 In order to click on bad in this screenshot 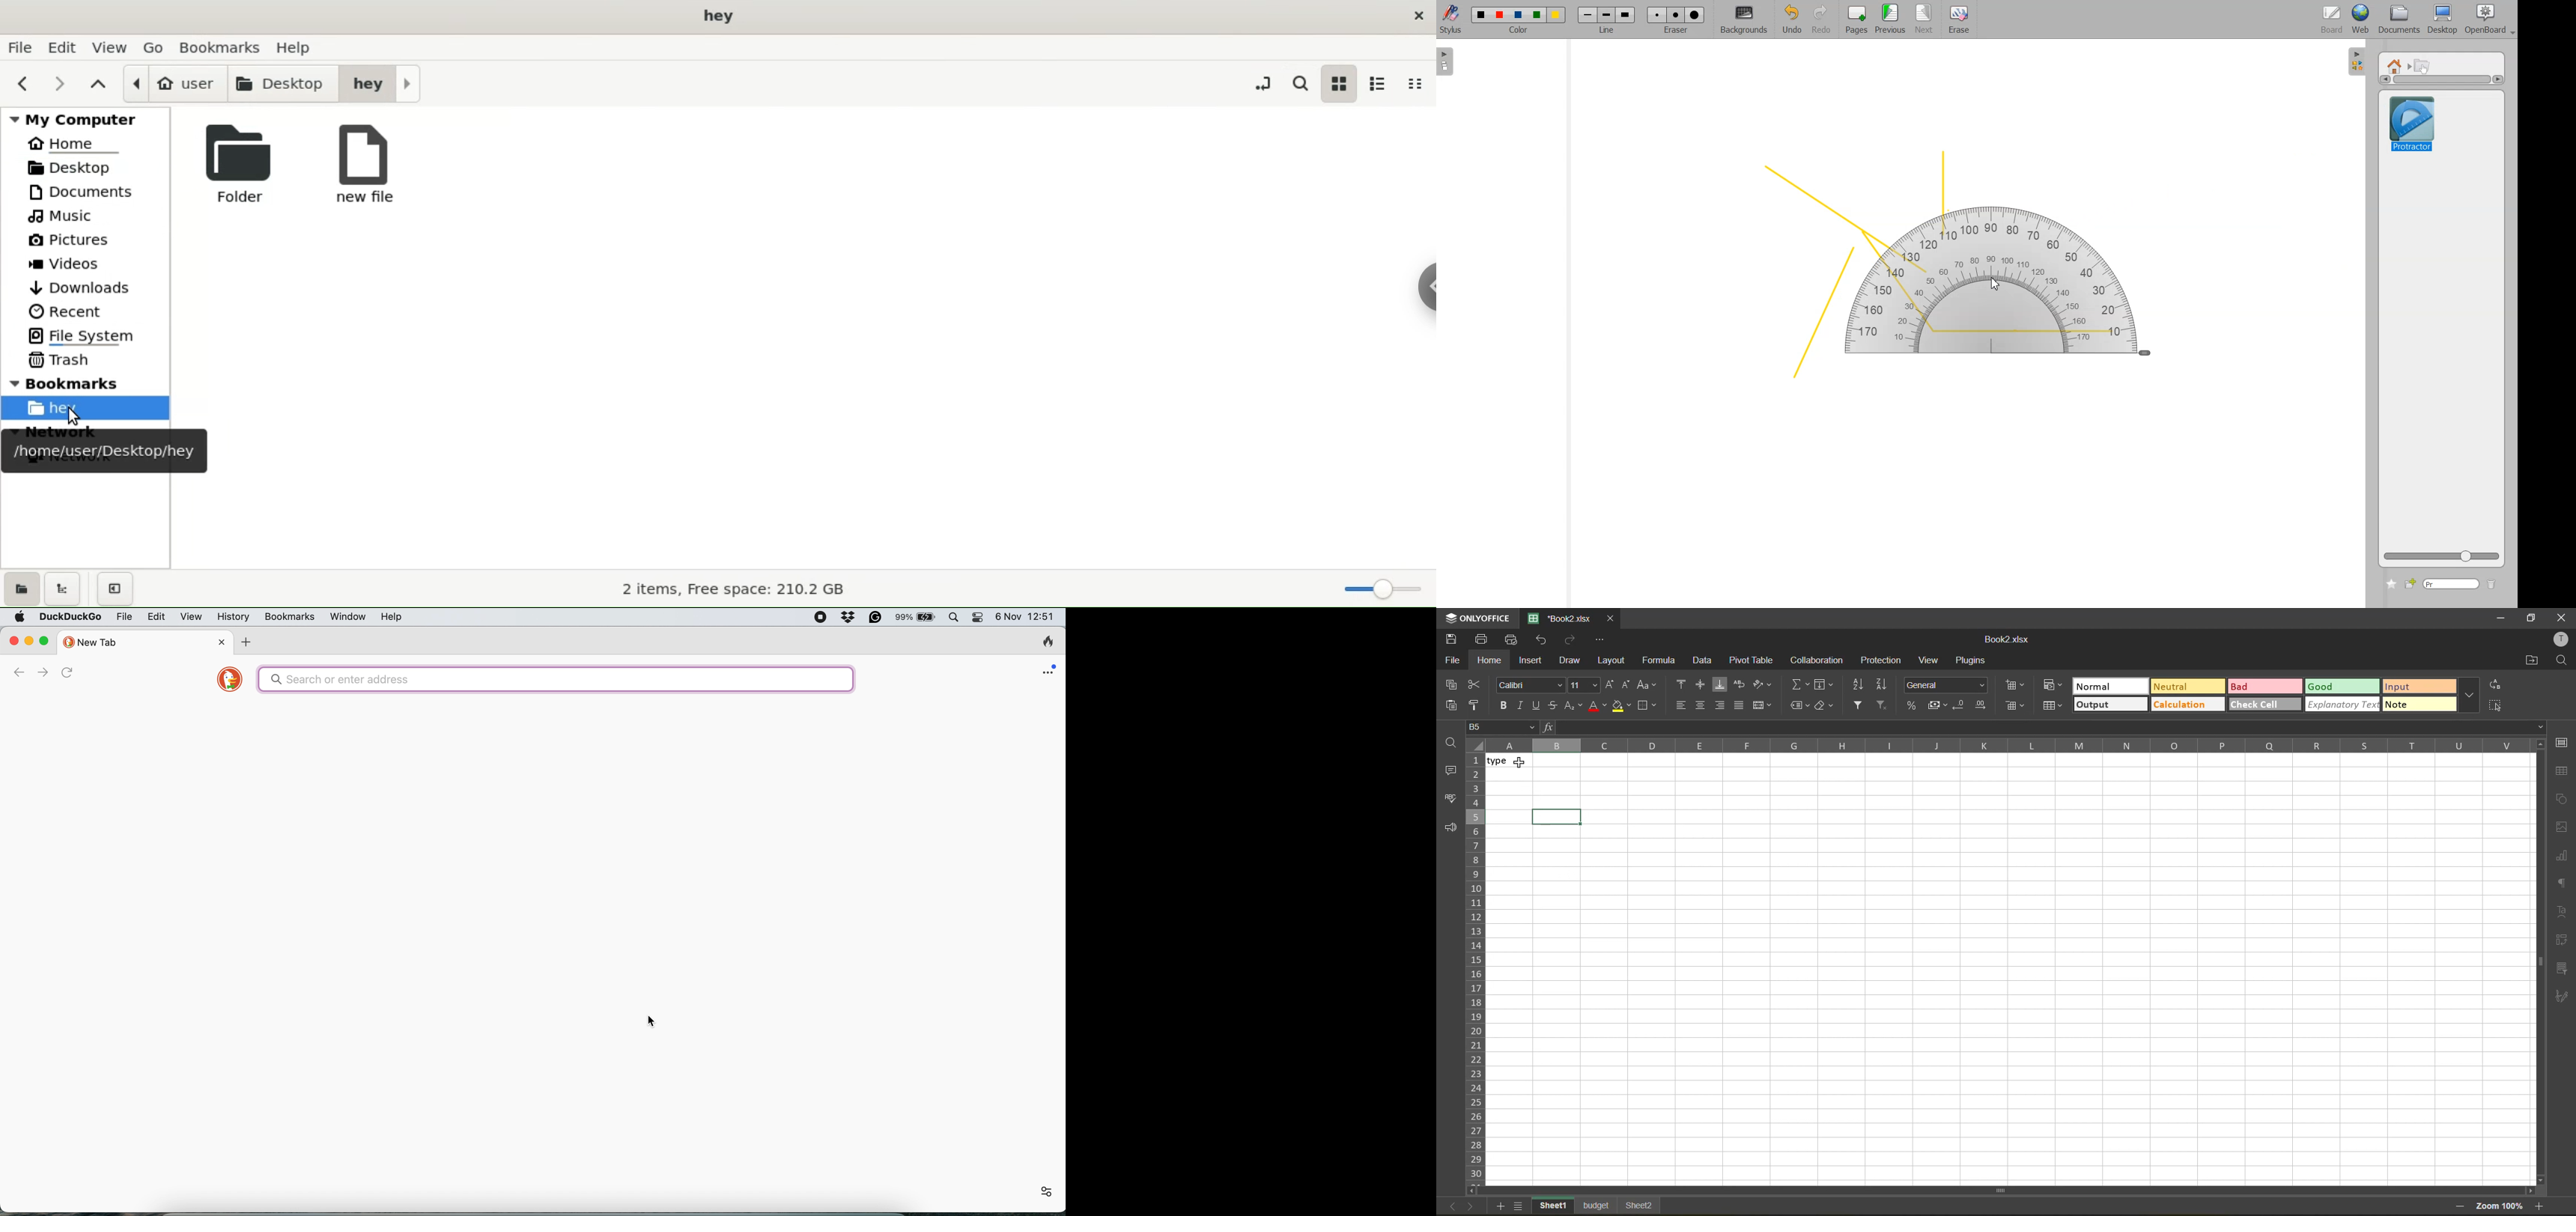, I will do `click(2265, 686)`.